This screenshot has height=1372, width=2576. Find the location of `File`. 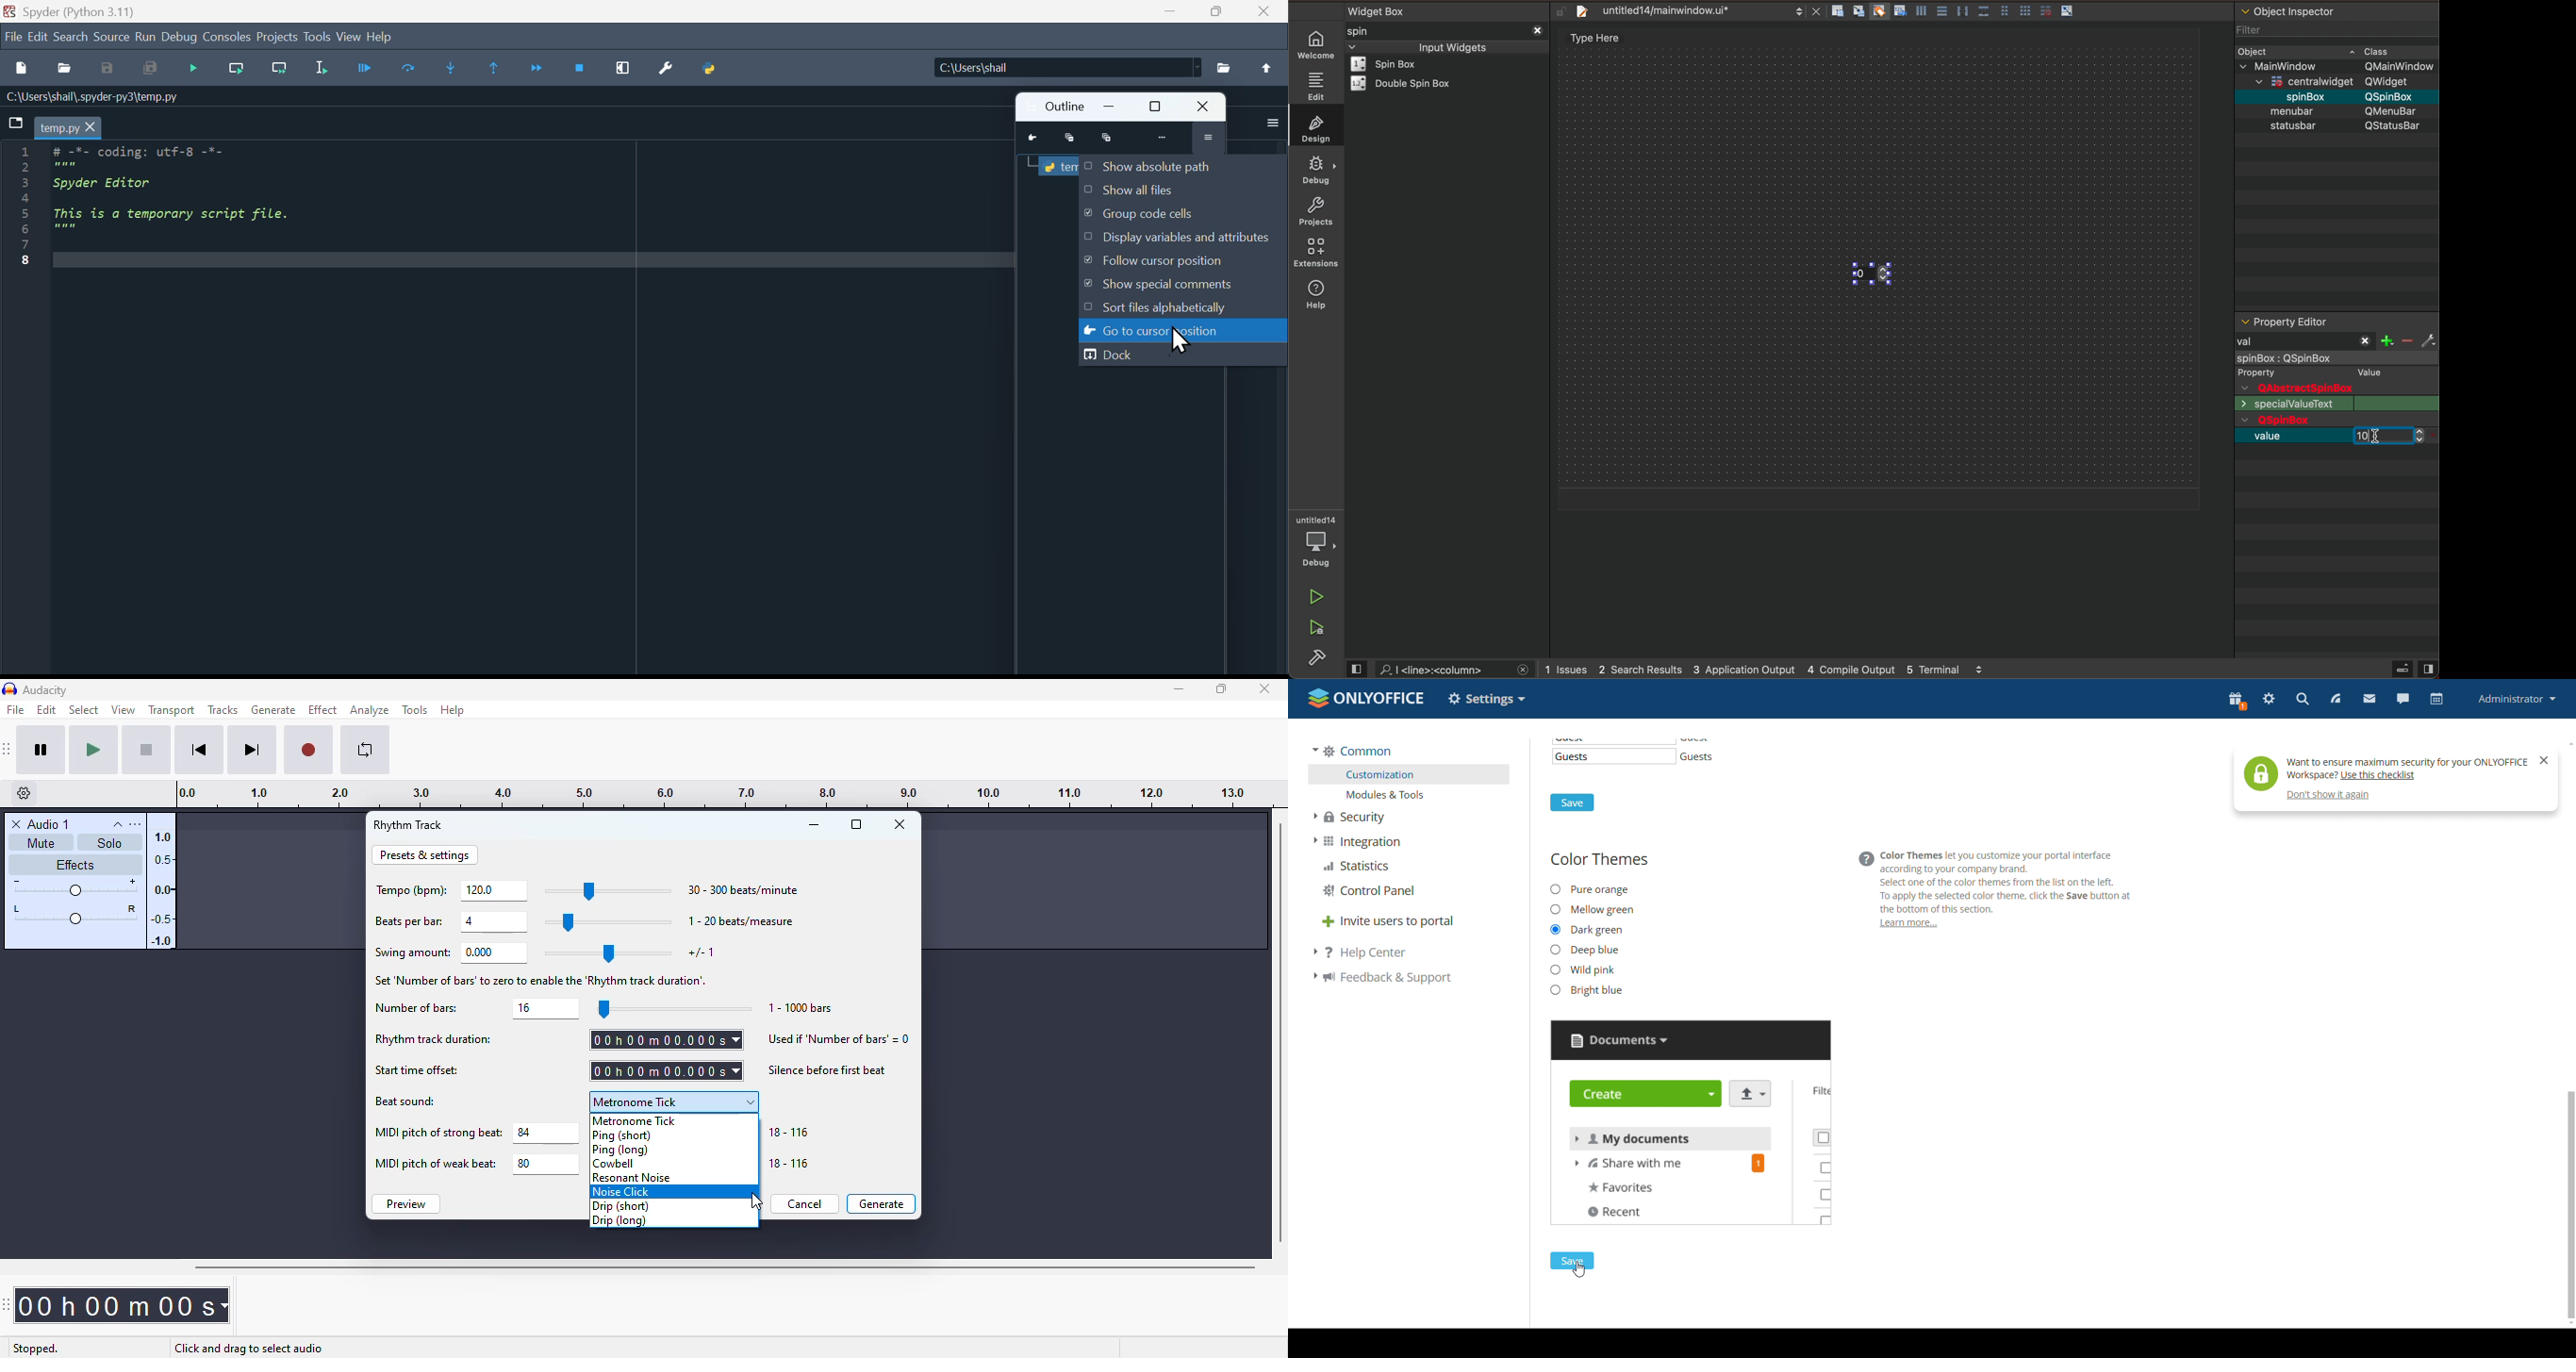

File is located at coordinates (1224, 68).